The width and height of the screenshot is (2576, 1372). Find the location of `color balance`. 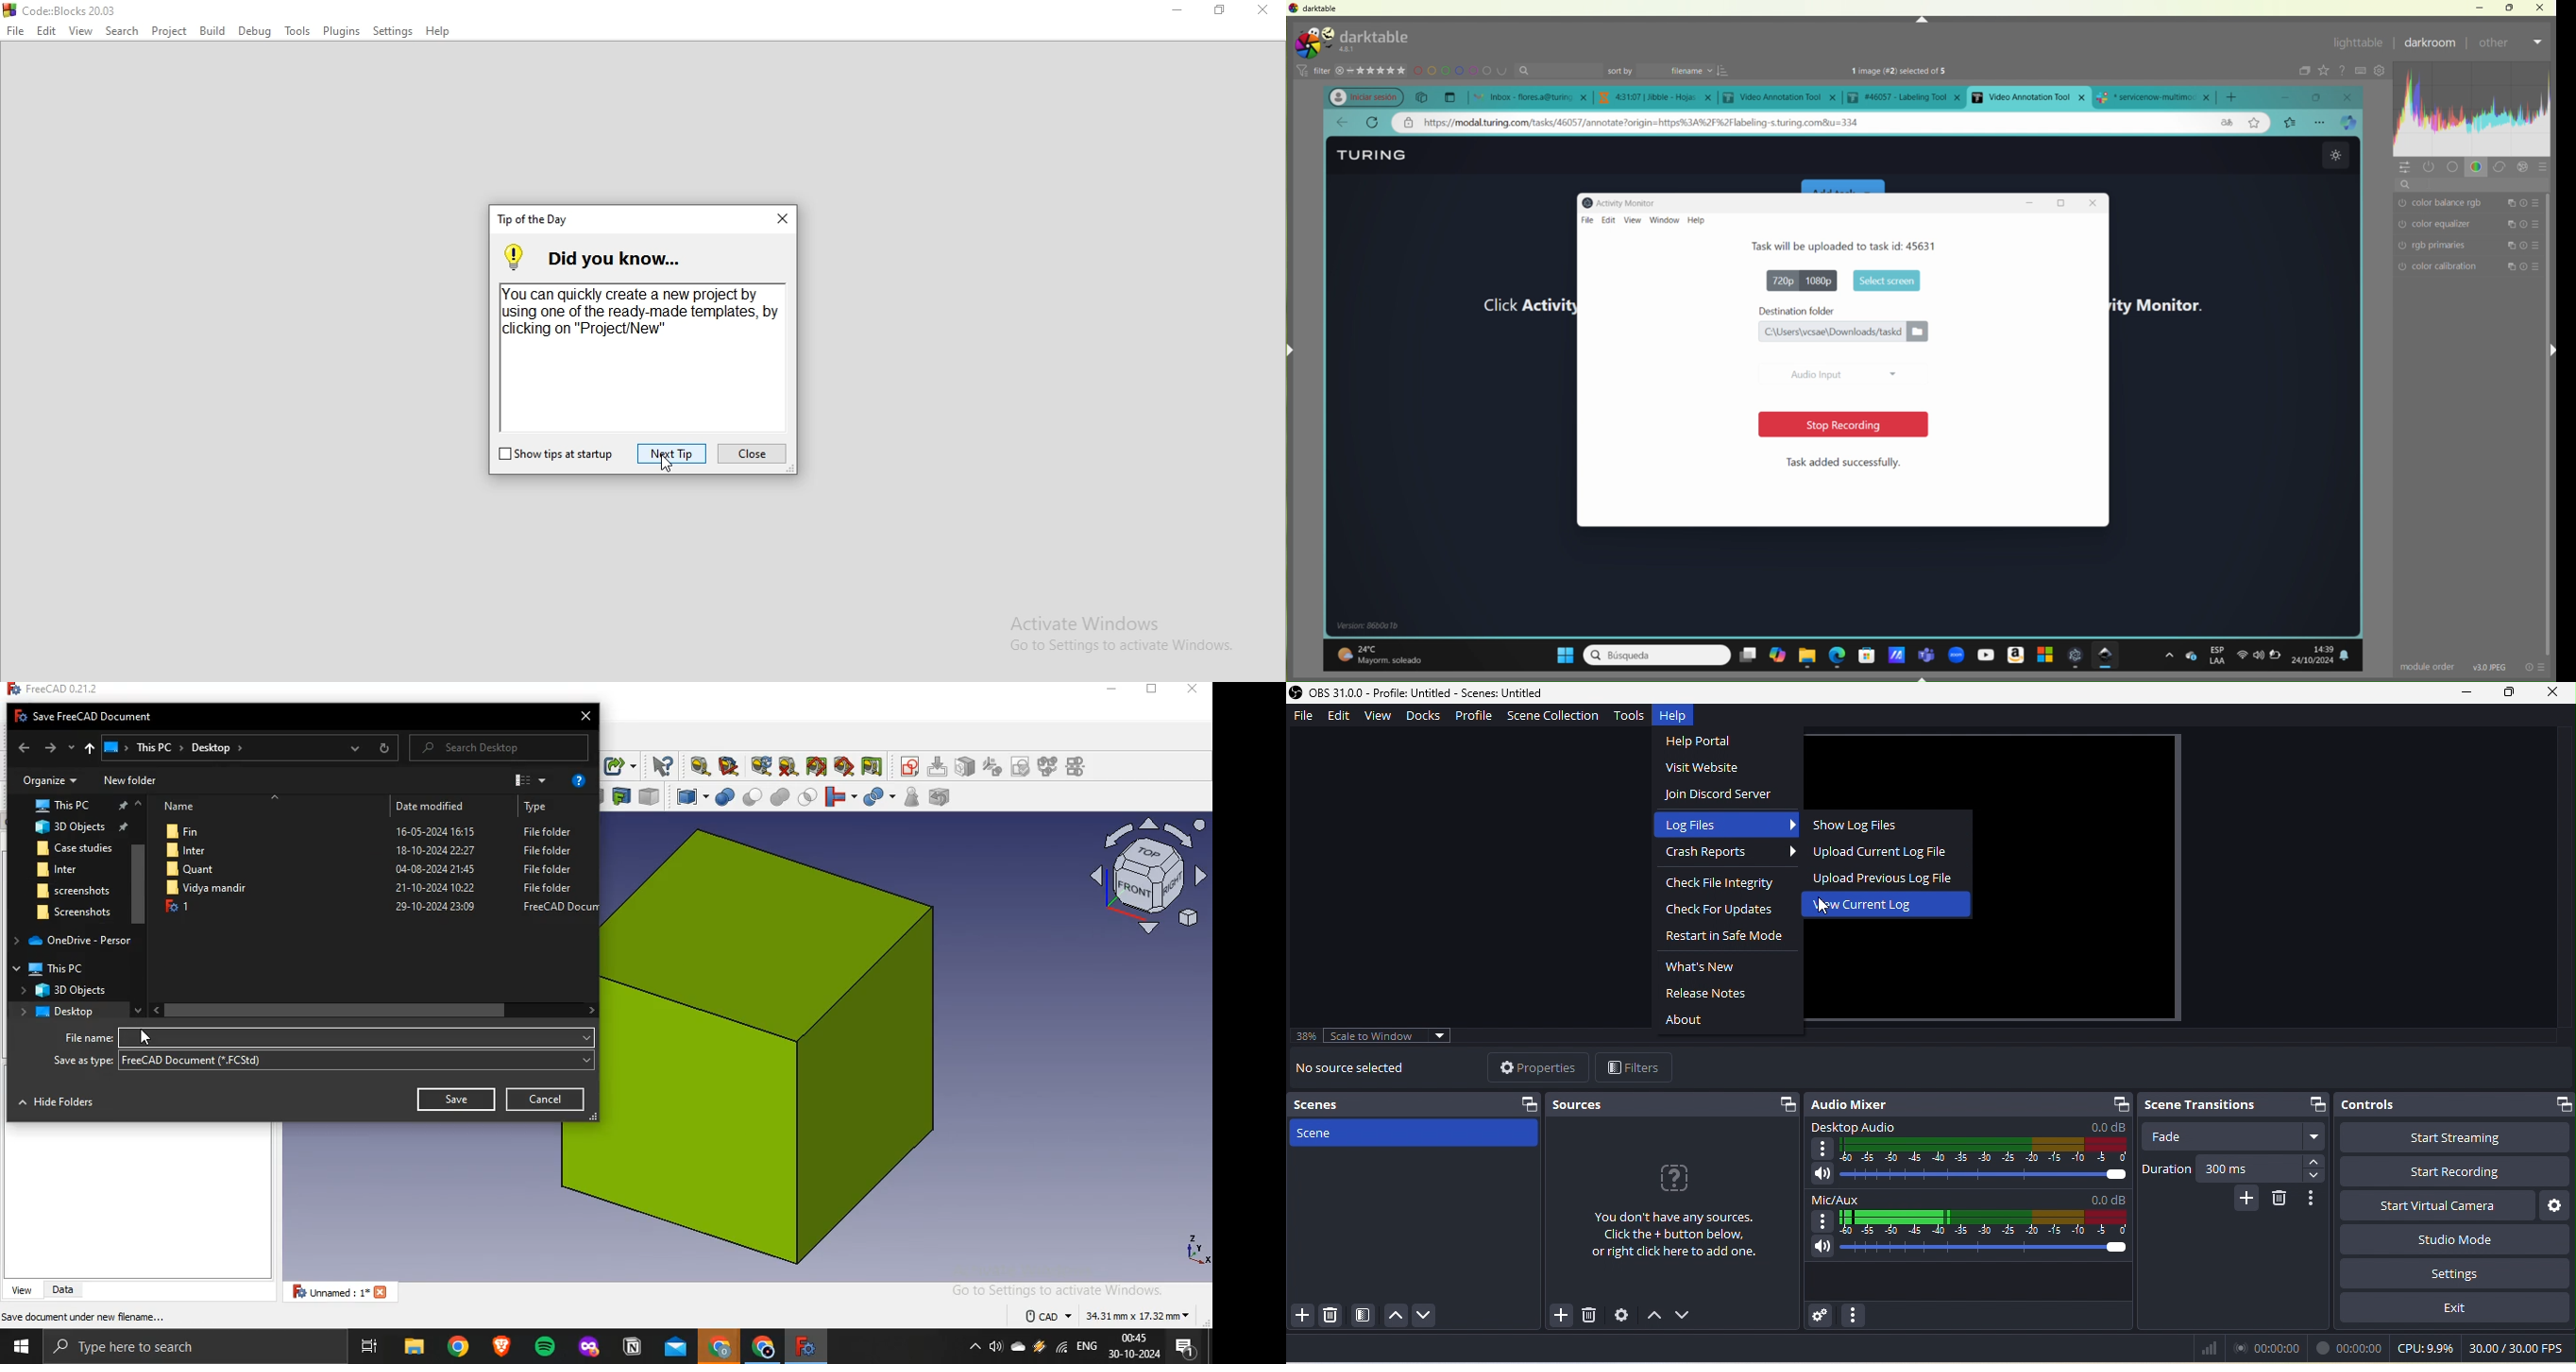

color balance is located at coordinates (2476, 204).